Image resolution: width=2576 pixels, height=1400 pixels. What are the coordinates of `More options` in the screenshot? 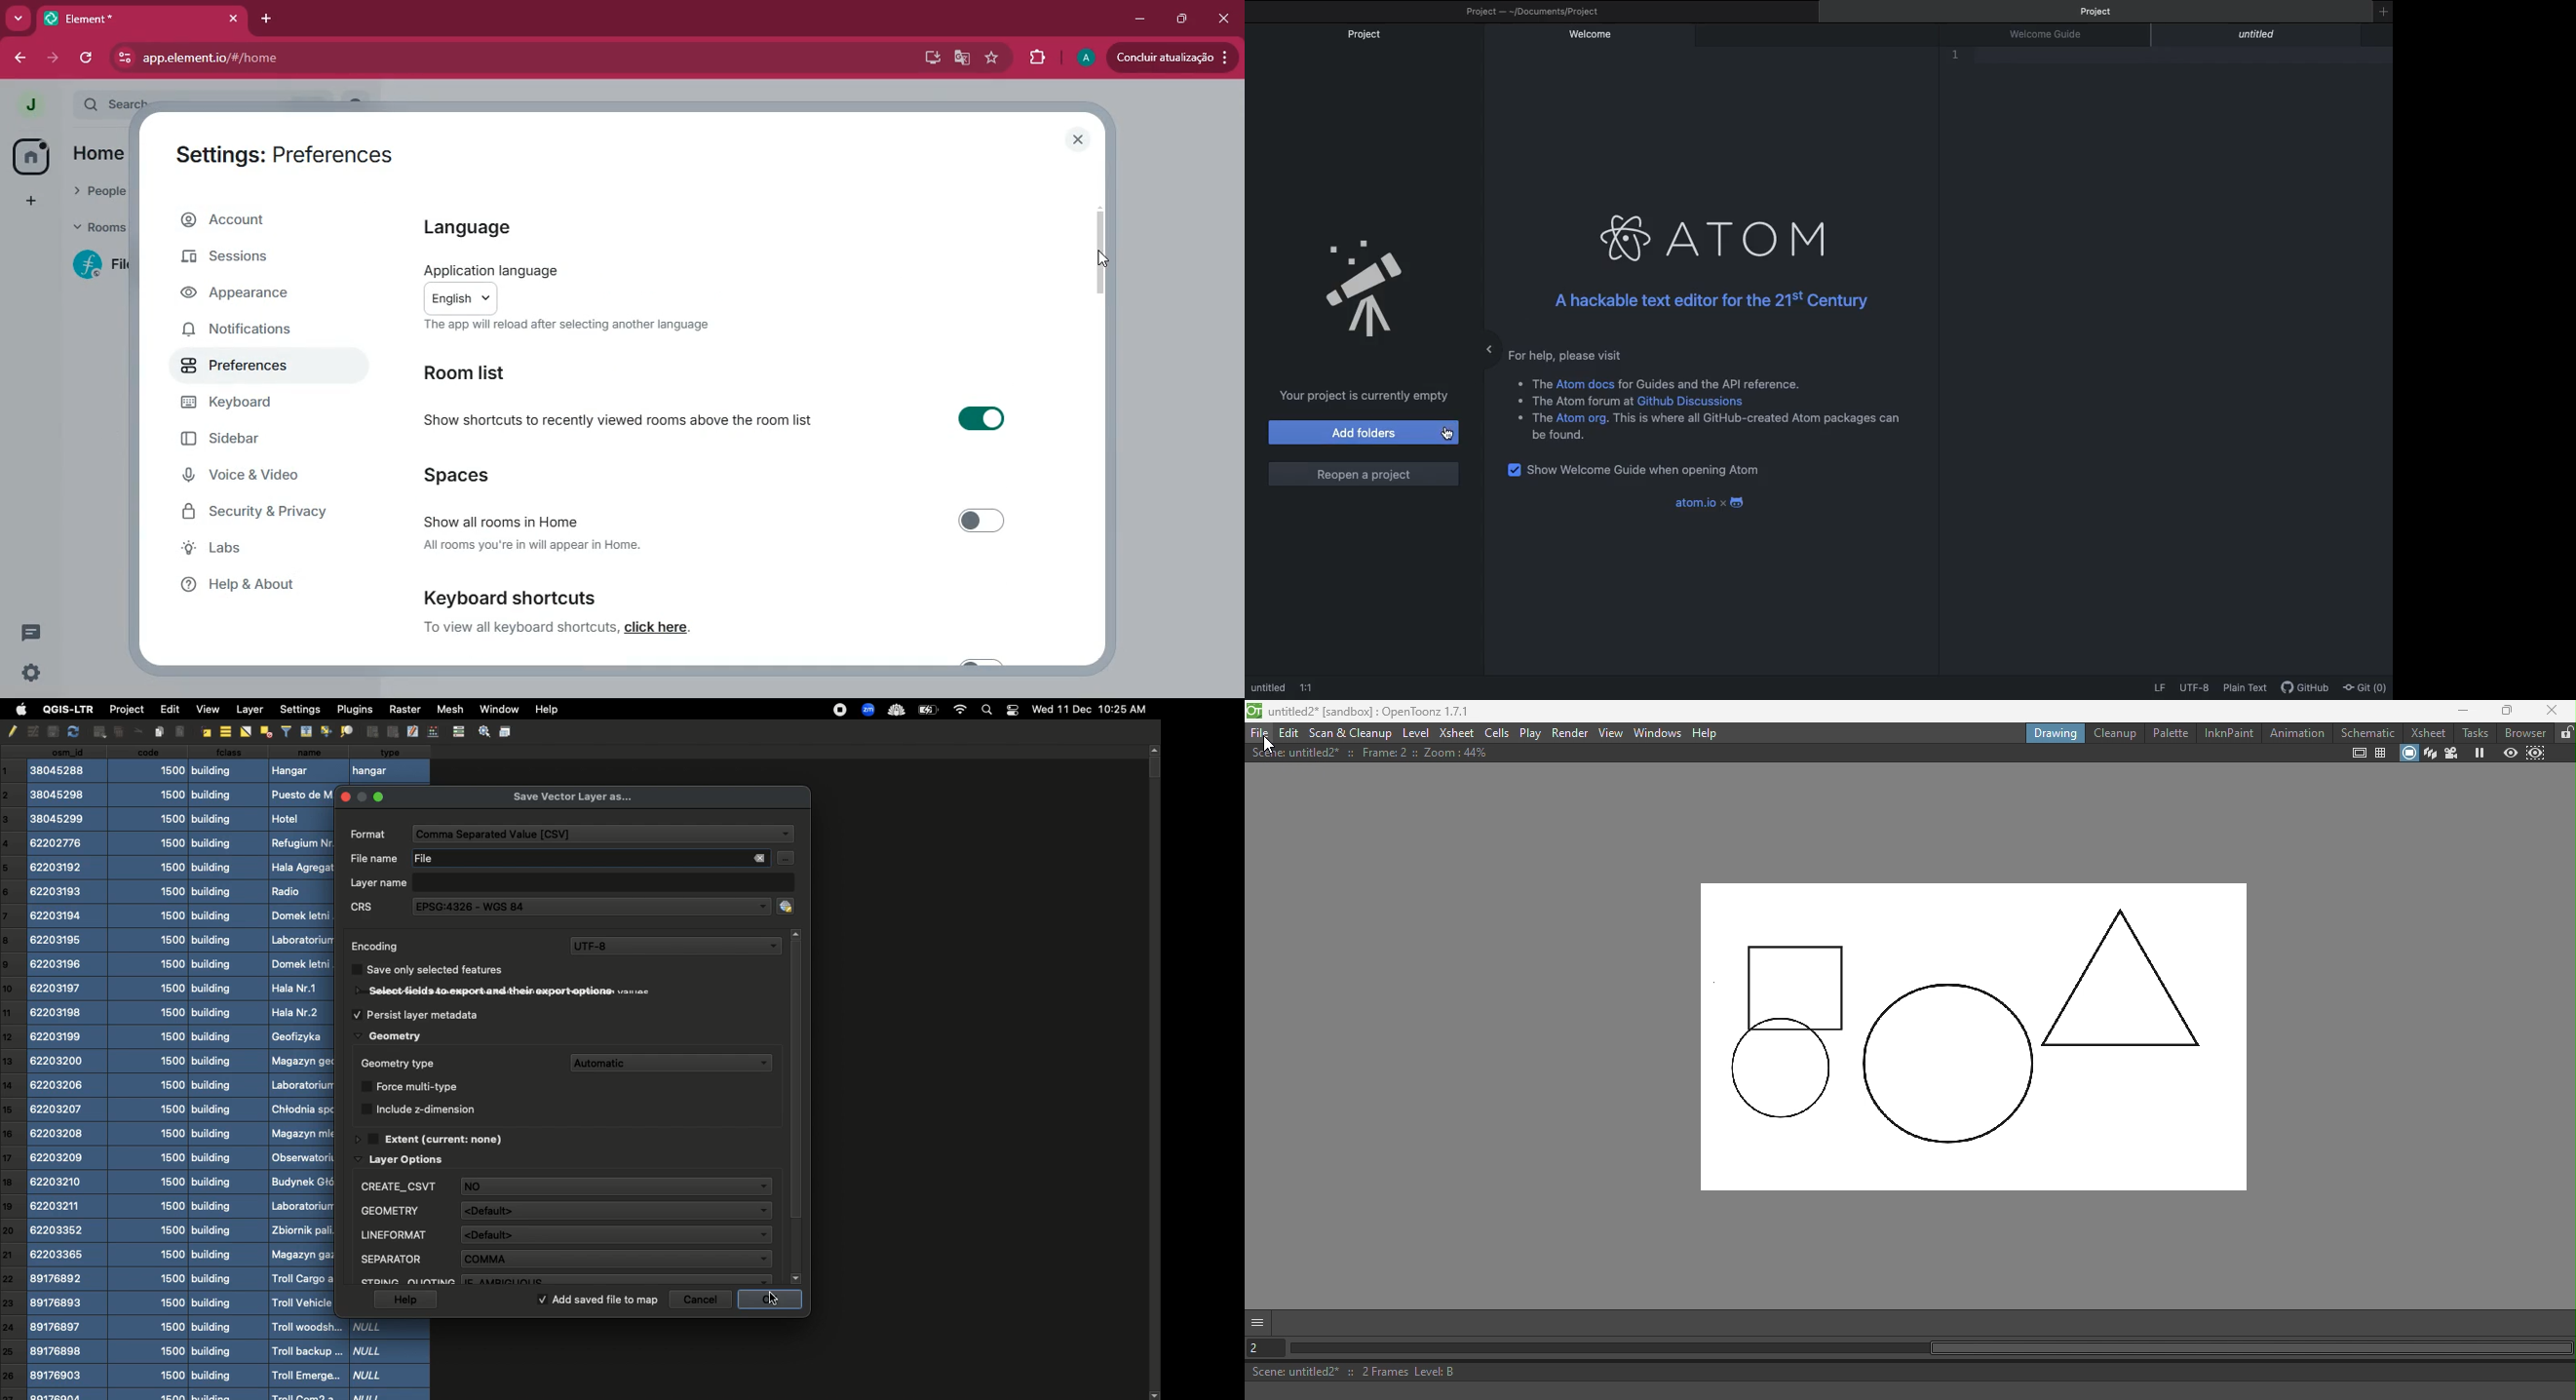 It's located at (1258, 1320).